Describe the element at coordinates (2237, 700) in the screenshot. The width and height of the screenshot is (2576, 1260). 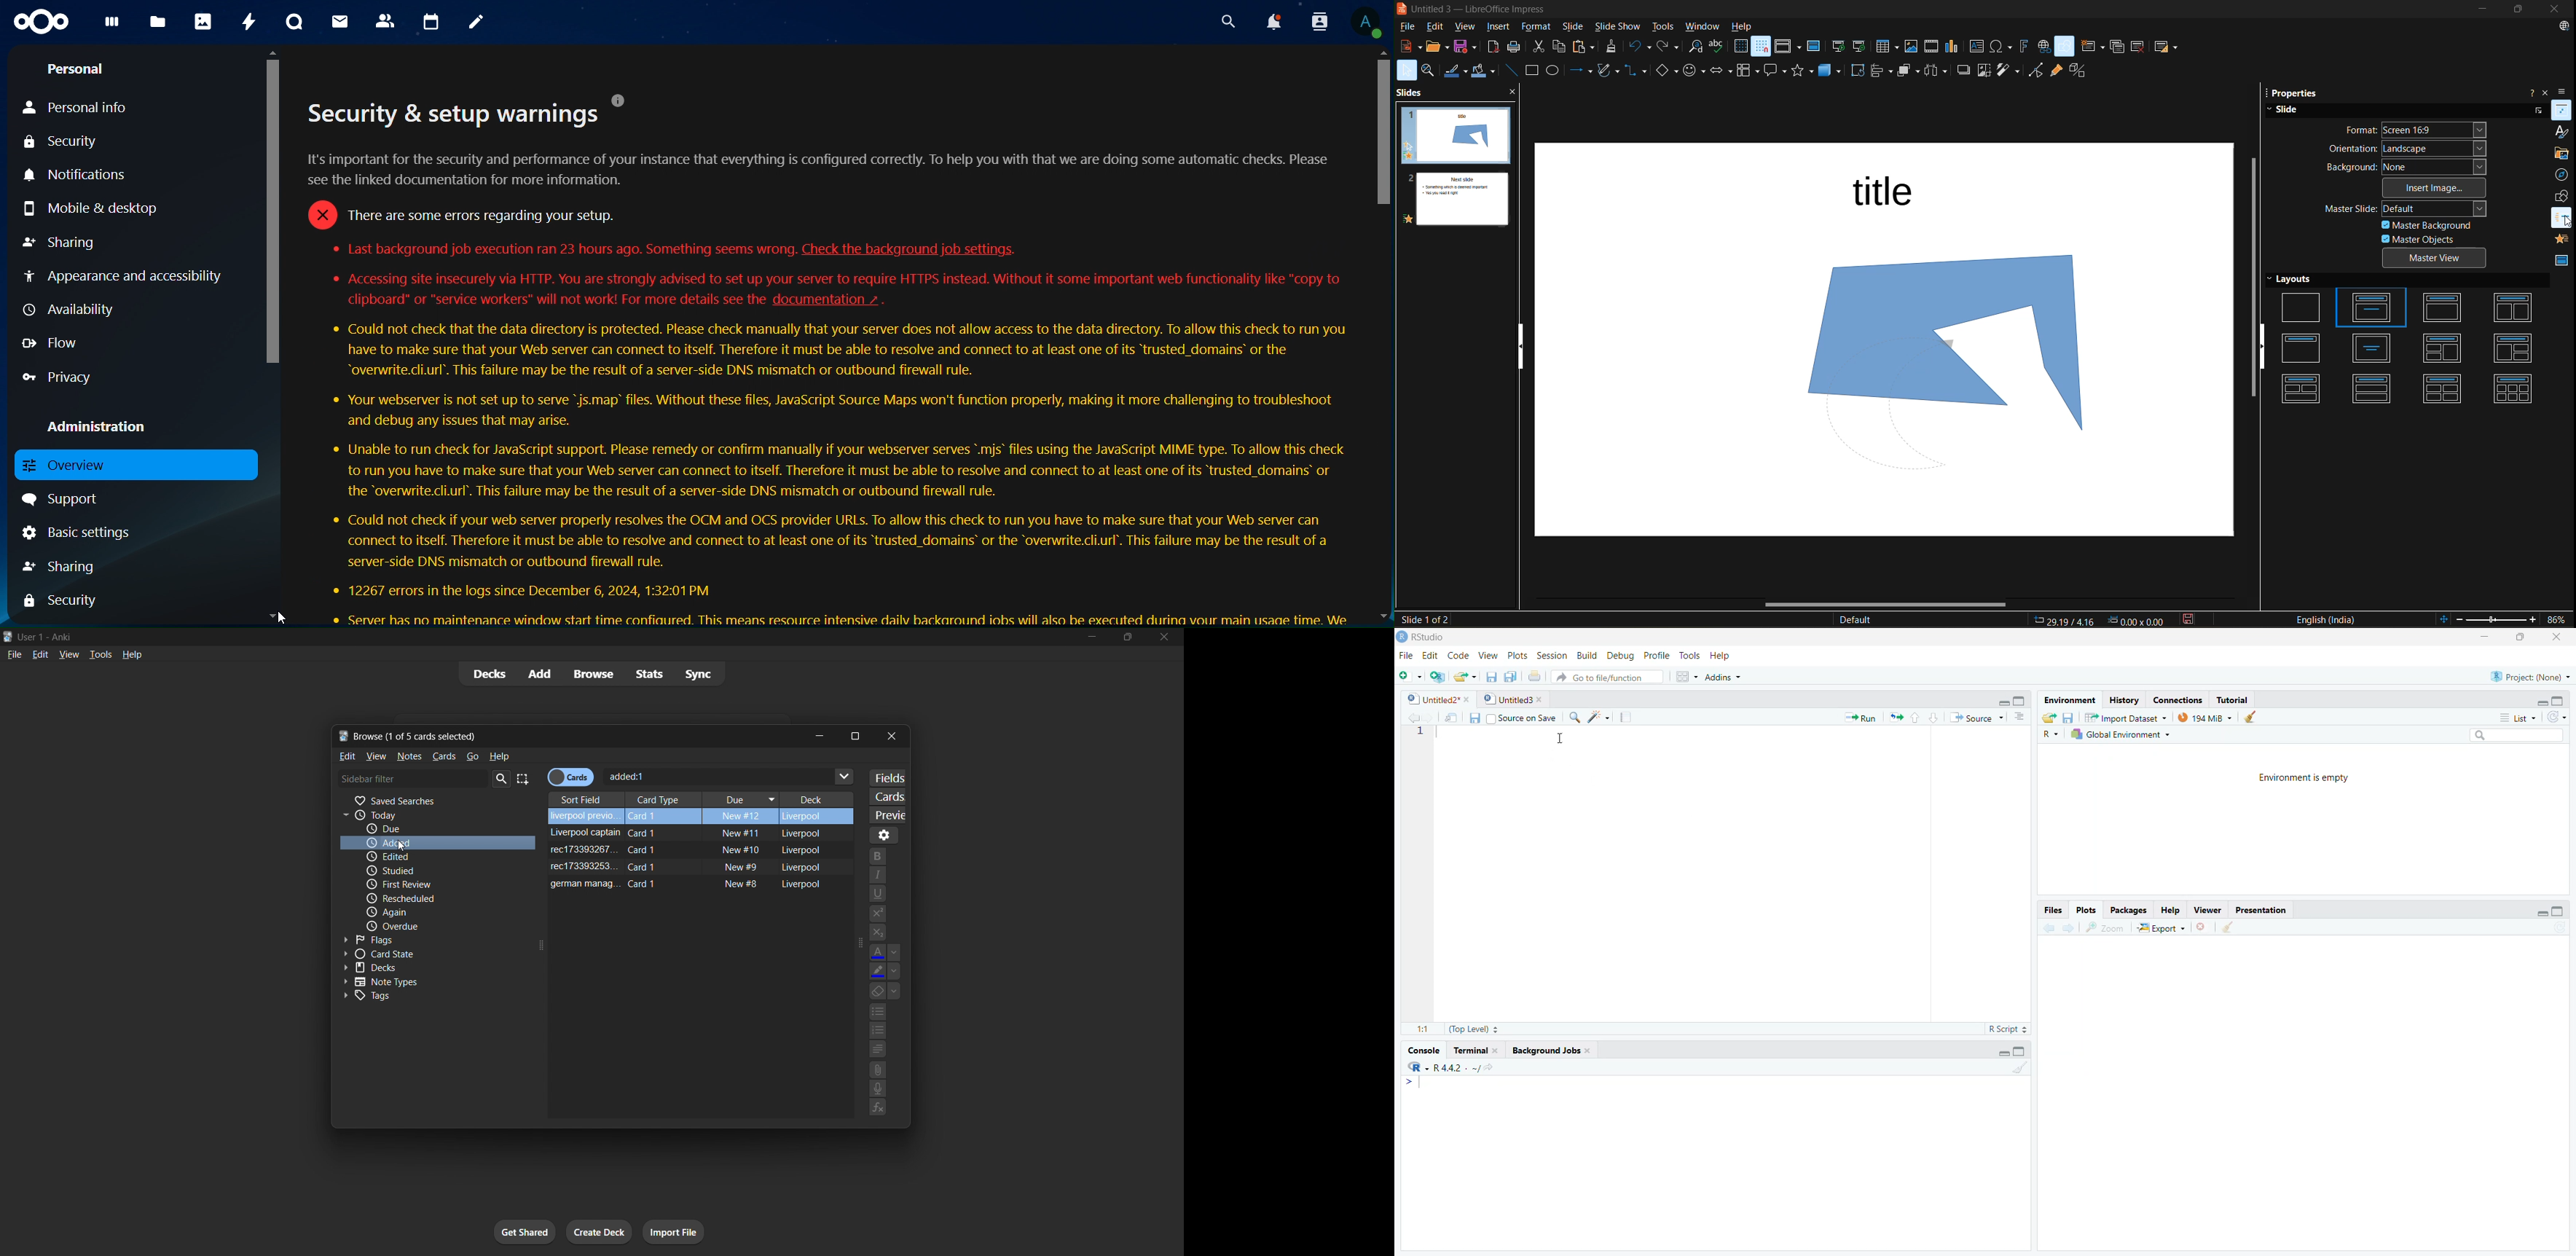
I see `Tutorial` at that location.